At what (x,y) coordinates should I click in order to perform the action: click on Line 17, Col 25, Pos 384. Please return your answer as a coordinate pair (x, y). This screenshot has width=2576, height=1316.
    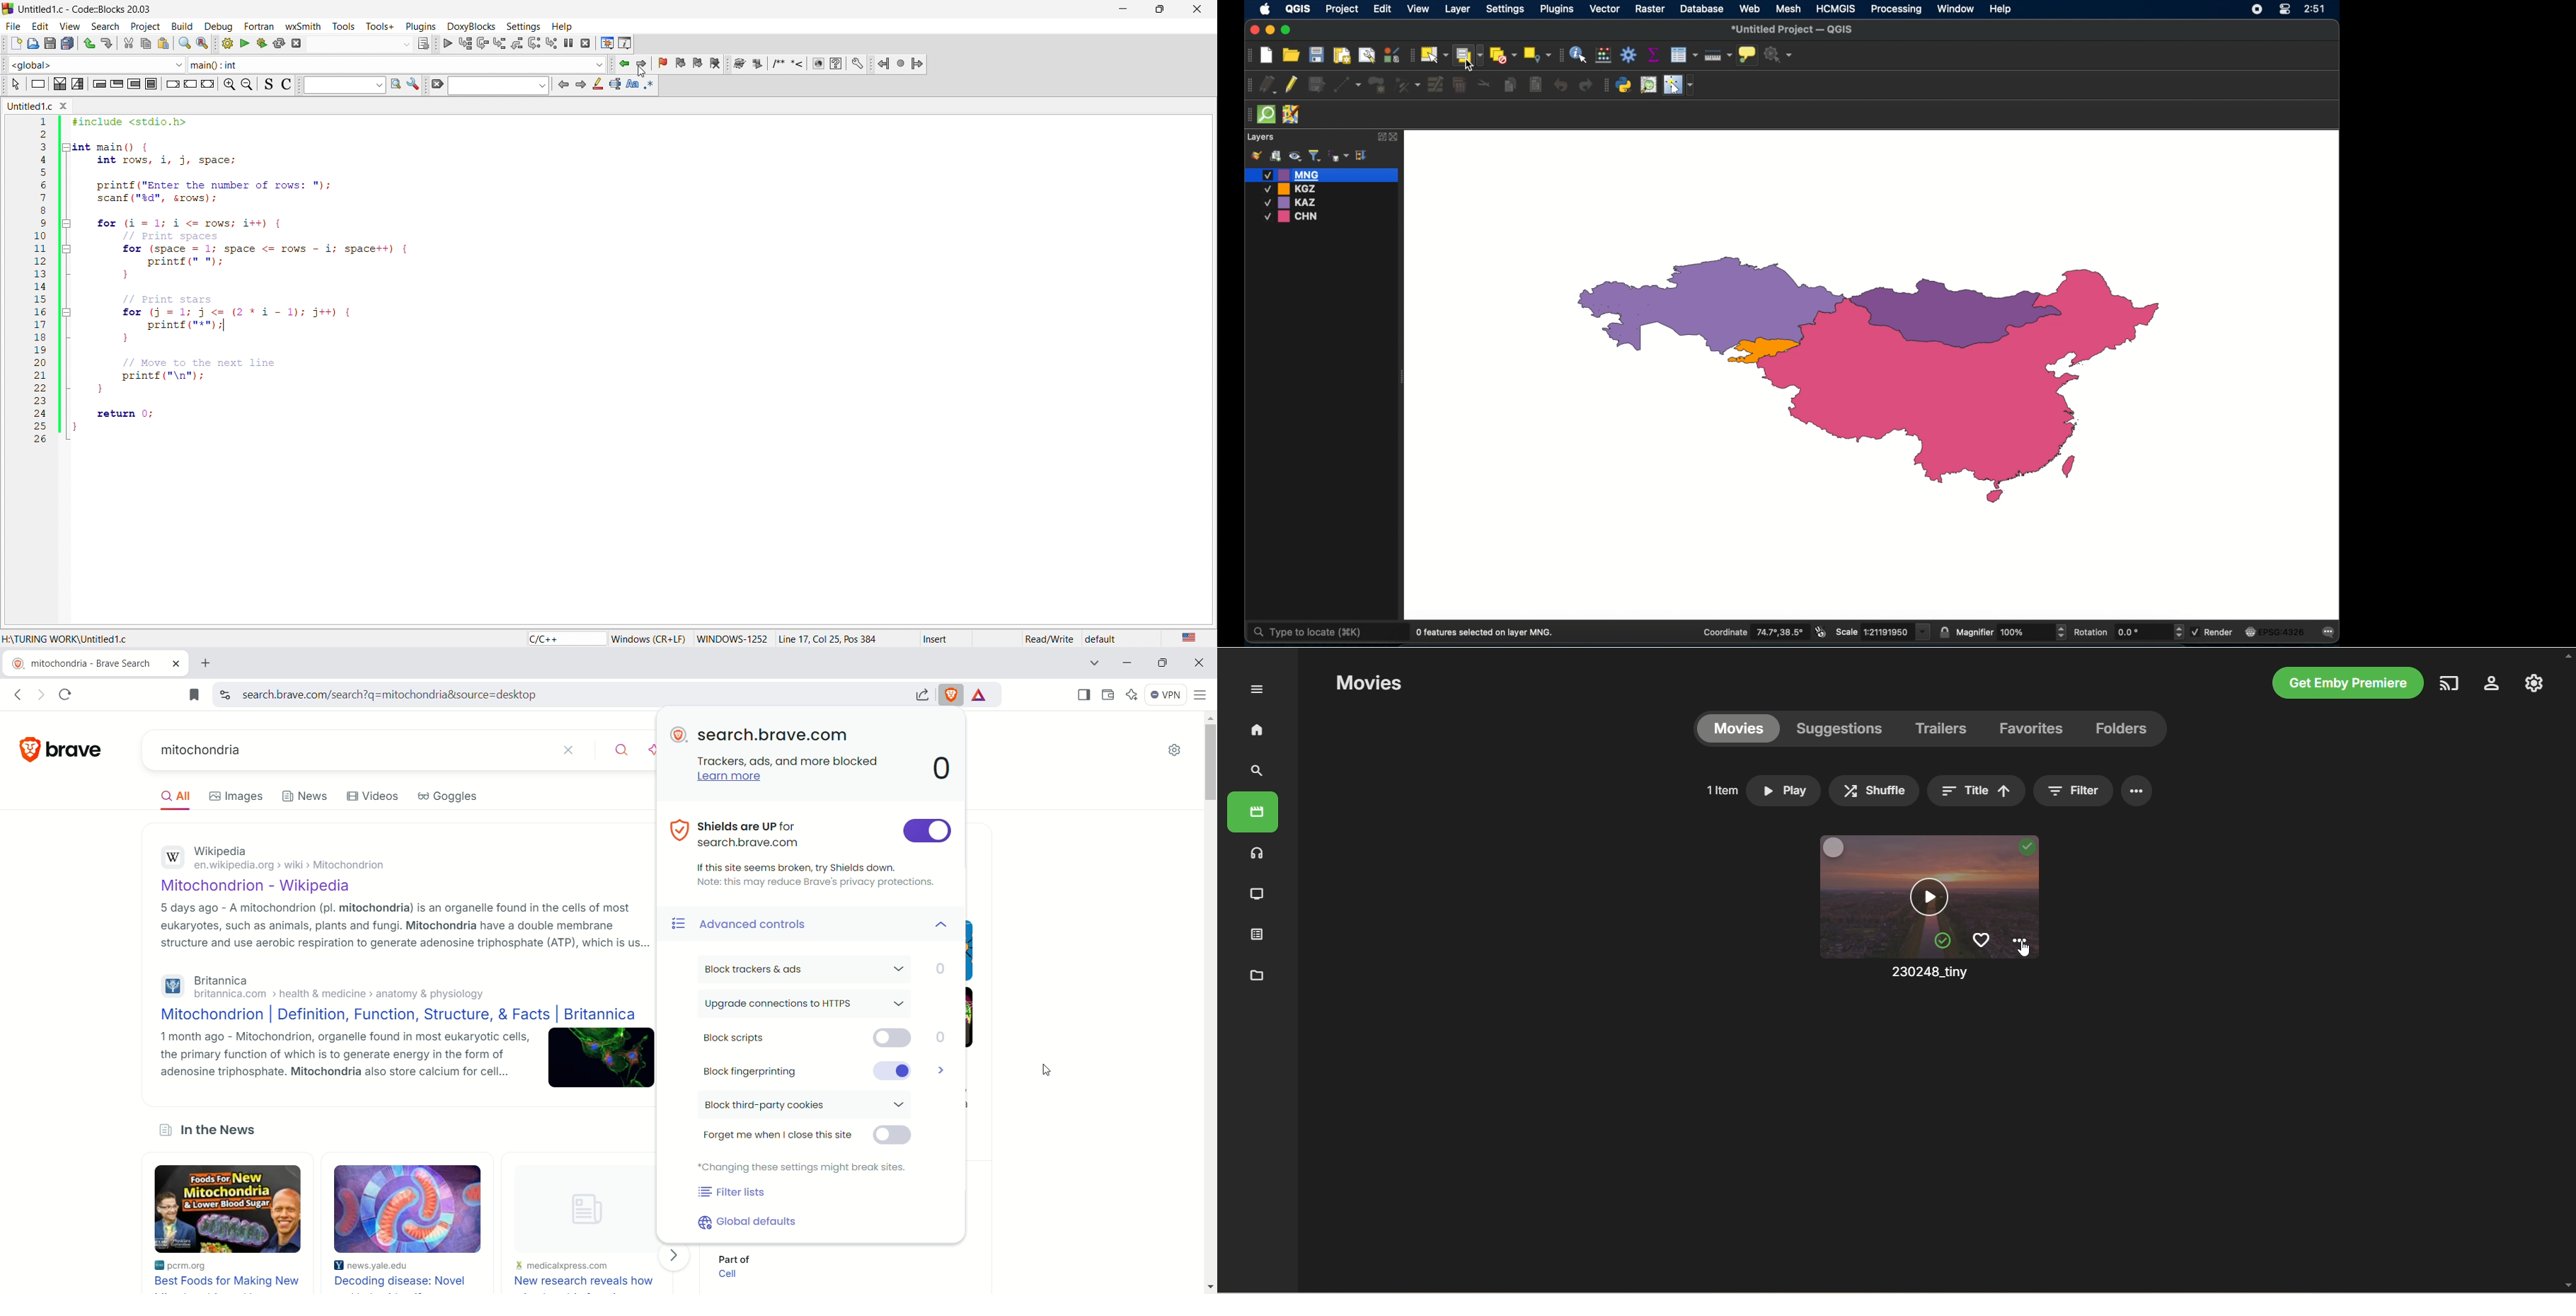
    Looking at the image, I should click on (833, 637).